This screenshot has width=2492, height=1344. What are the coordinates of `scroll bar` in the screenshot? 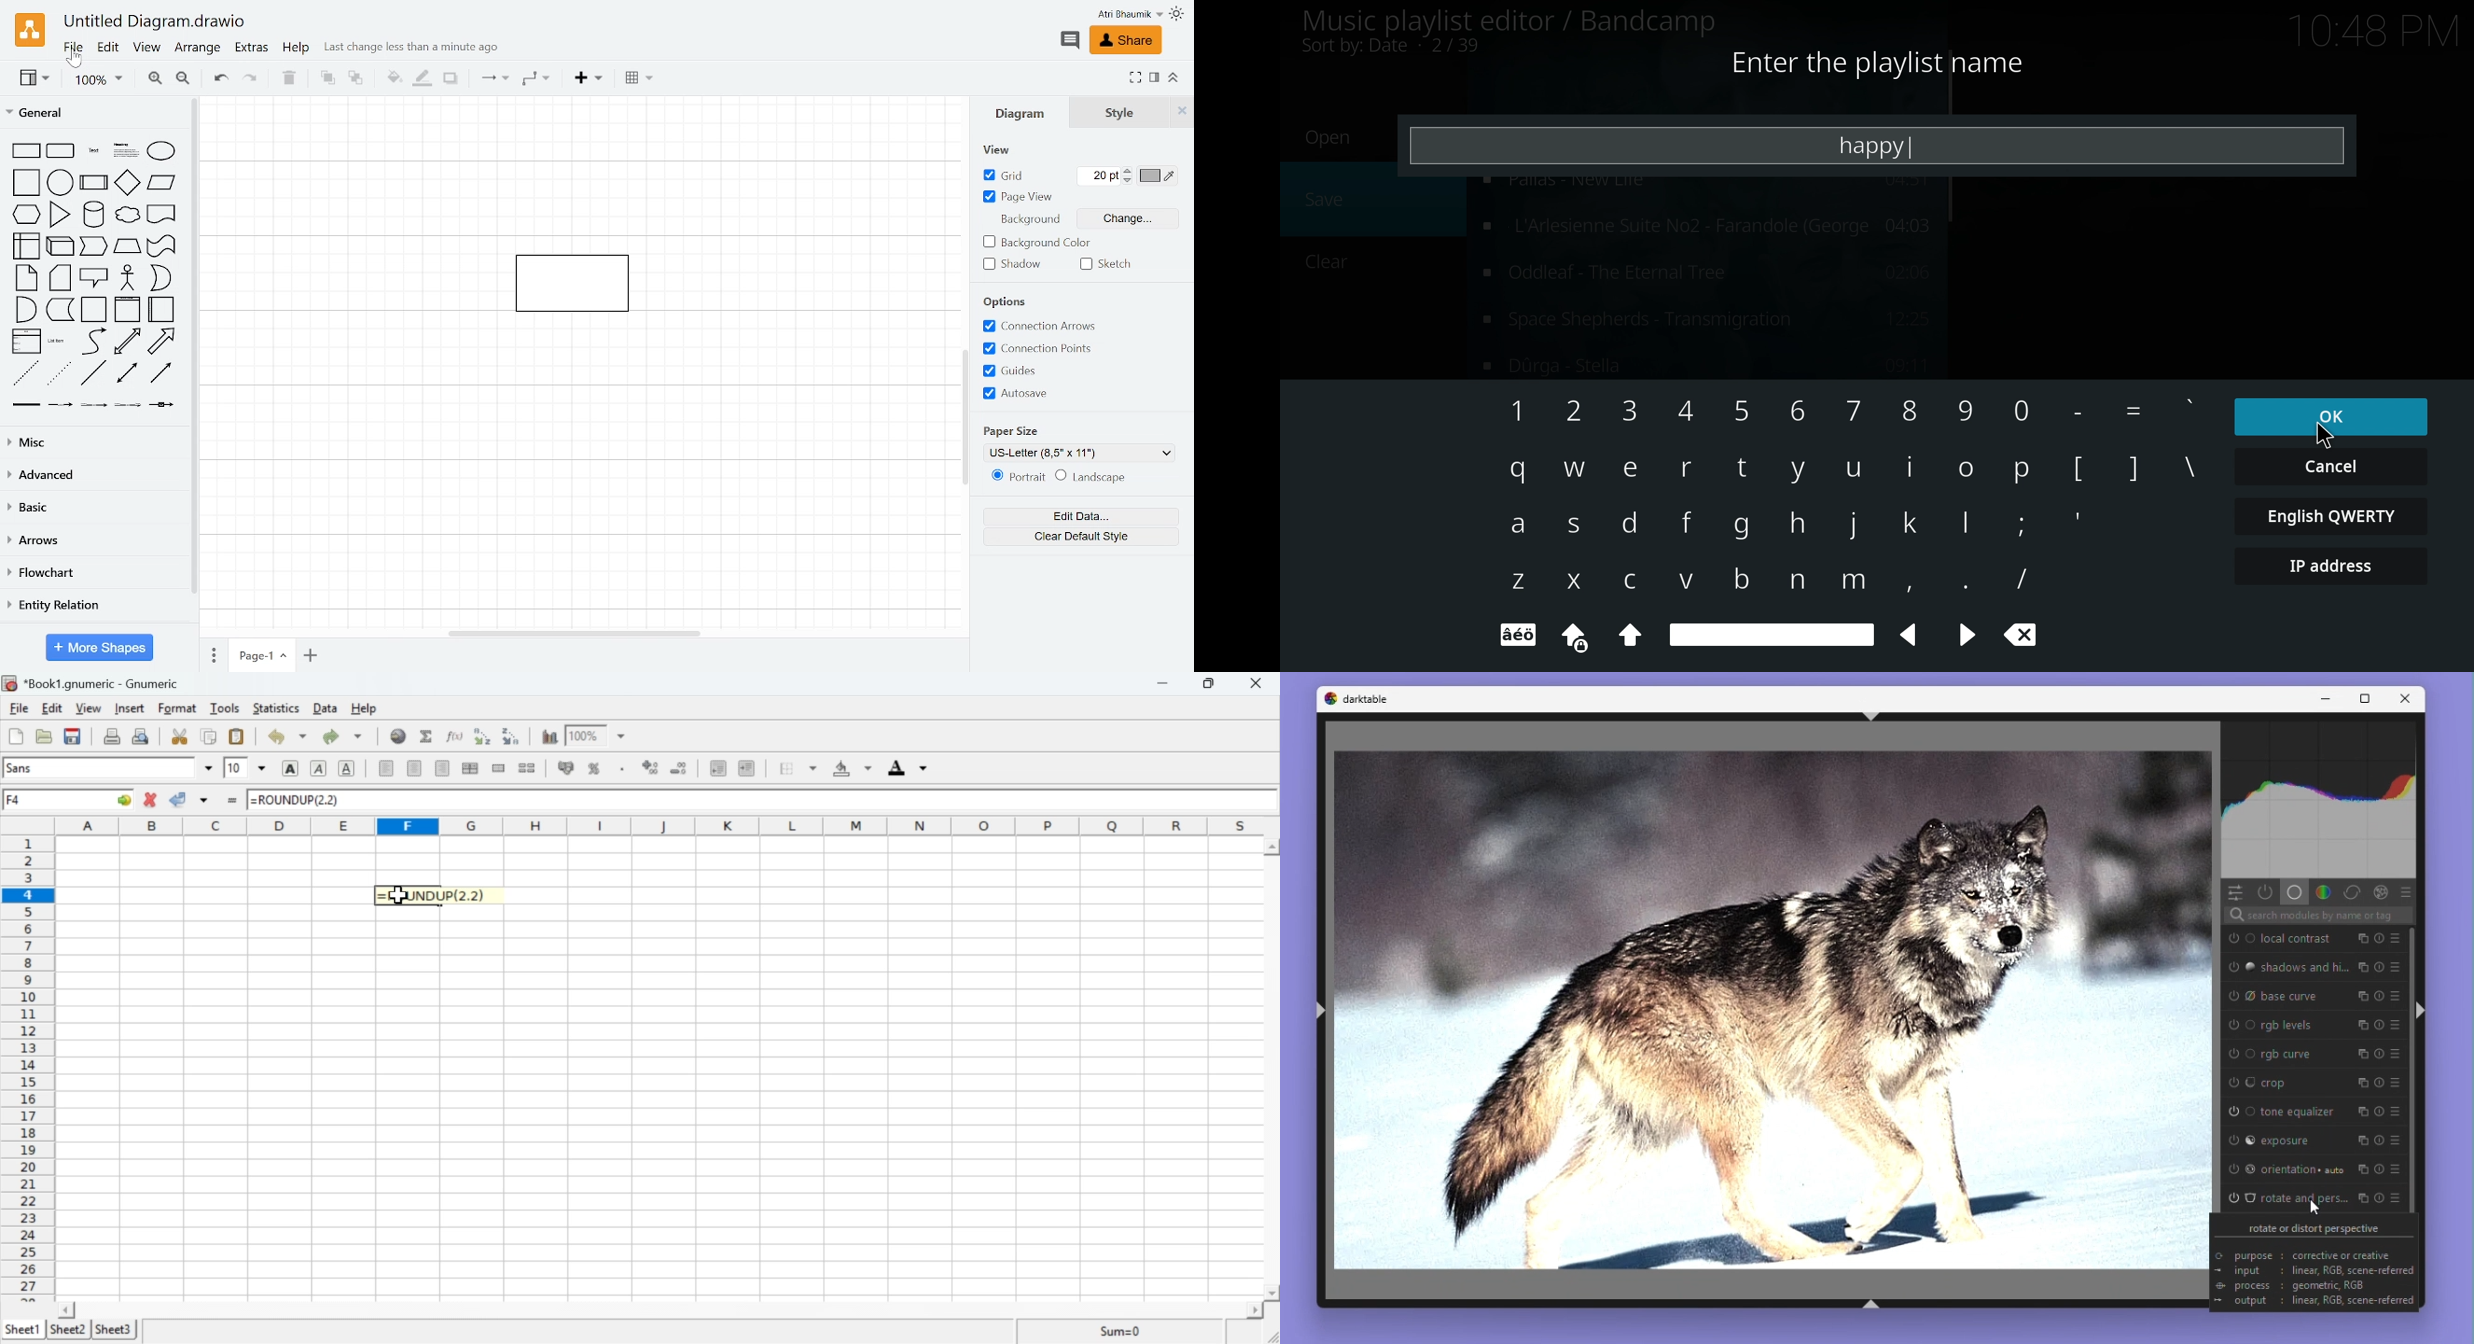 It's located at (671, 1310).